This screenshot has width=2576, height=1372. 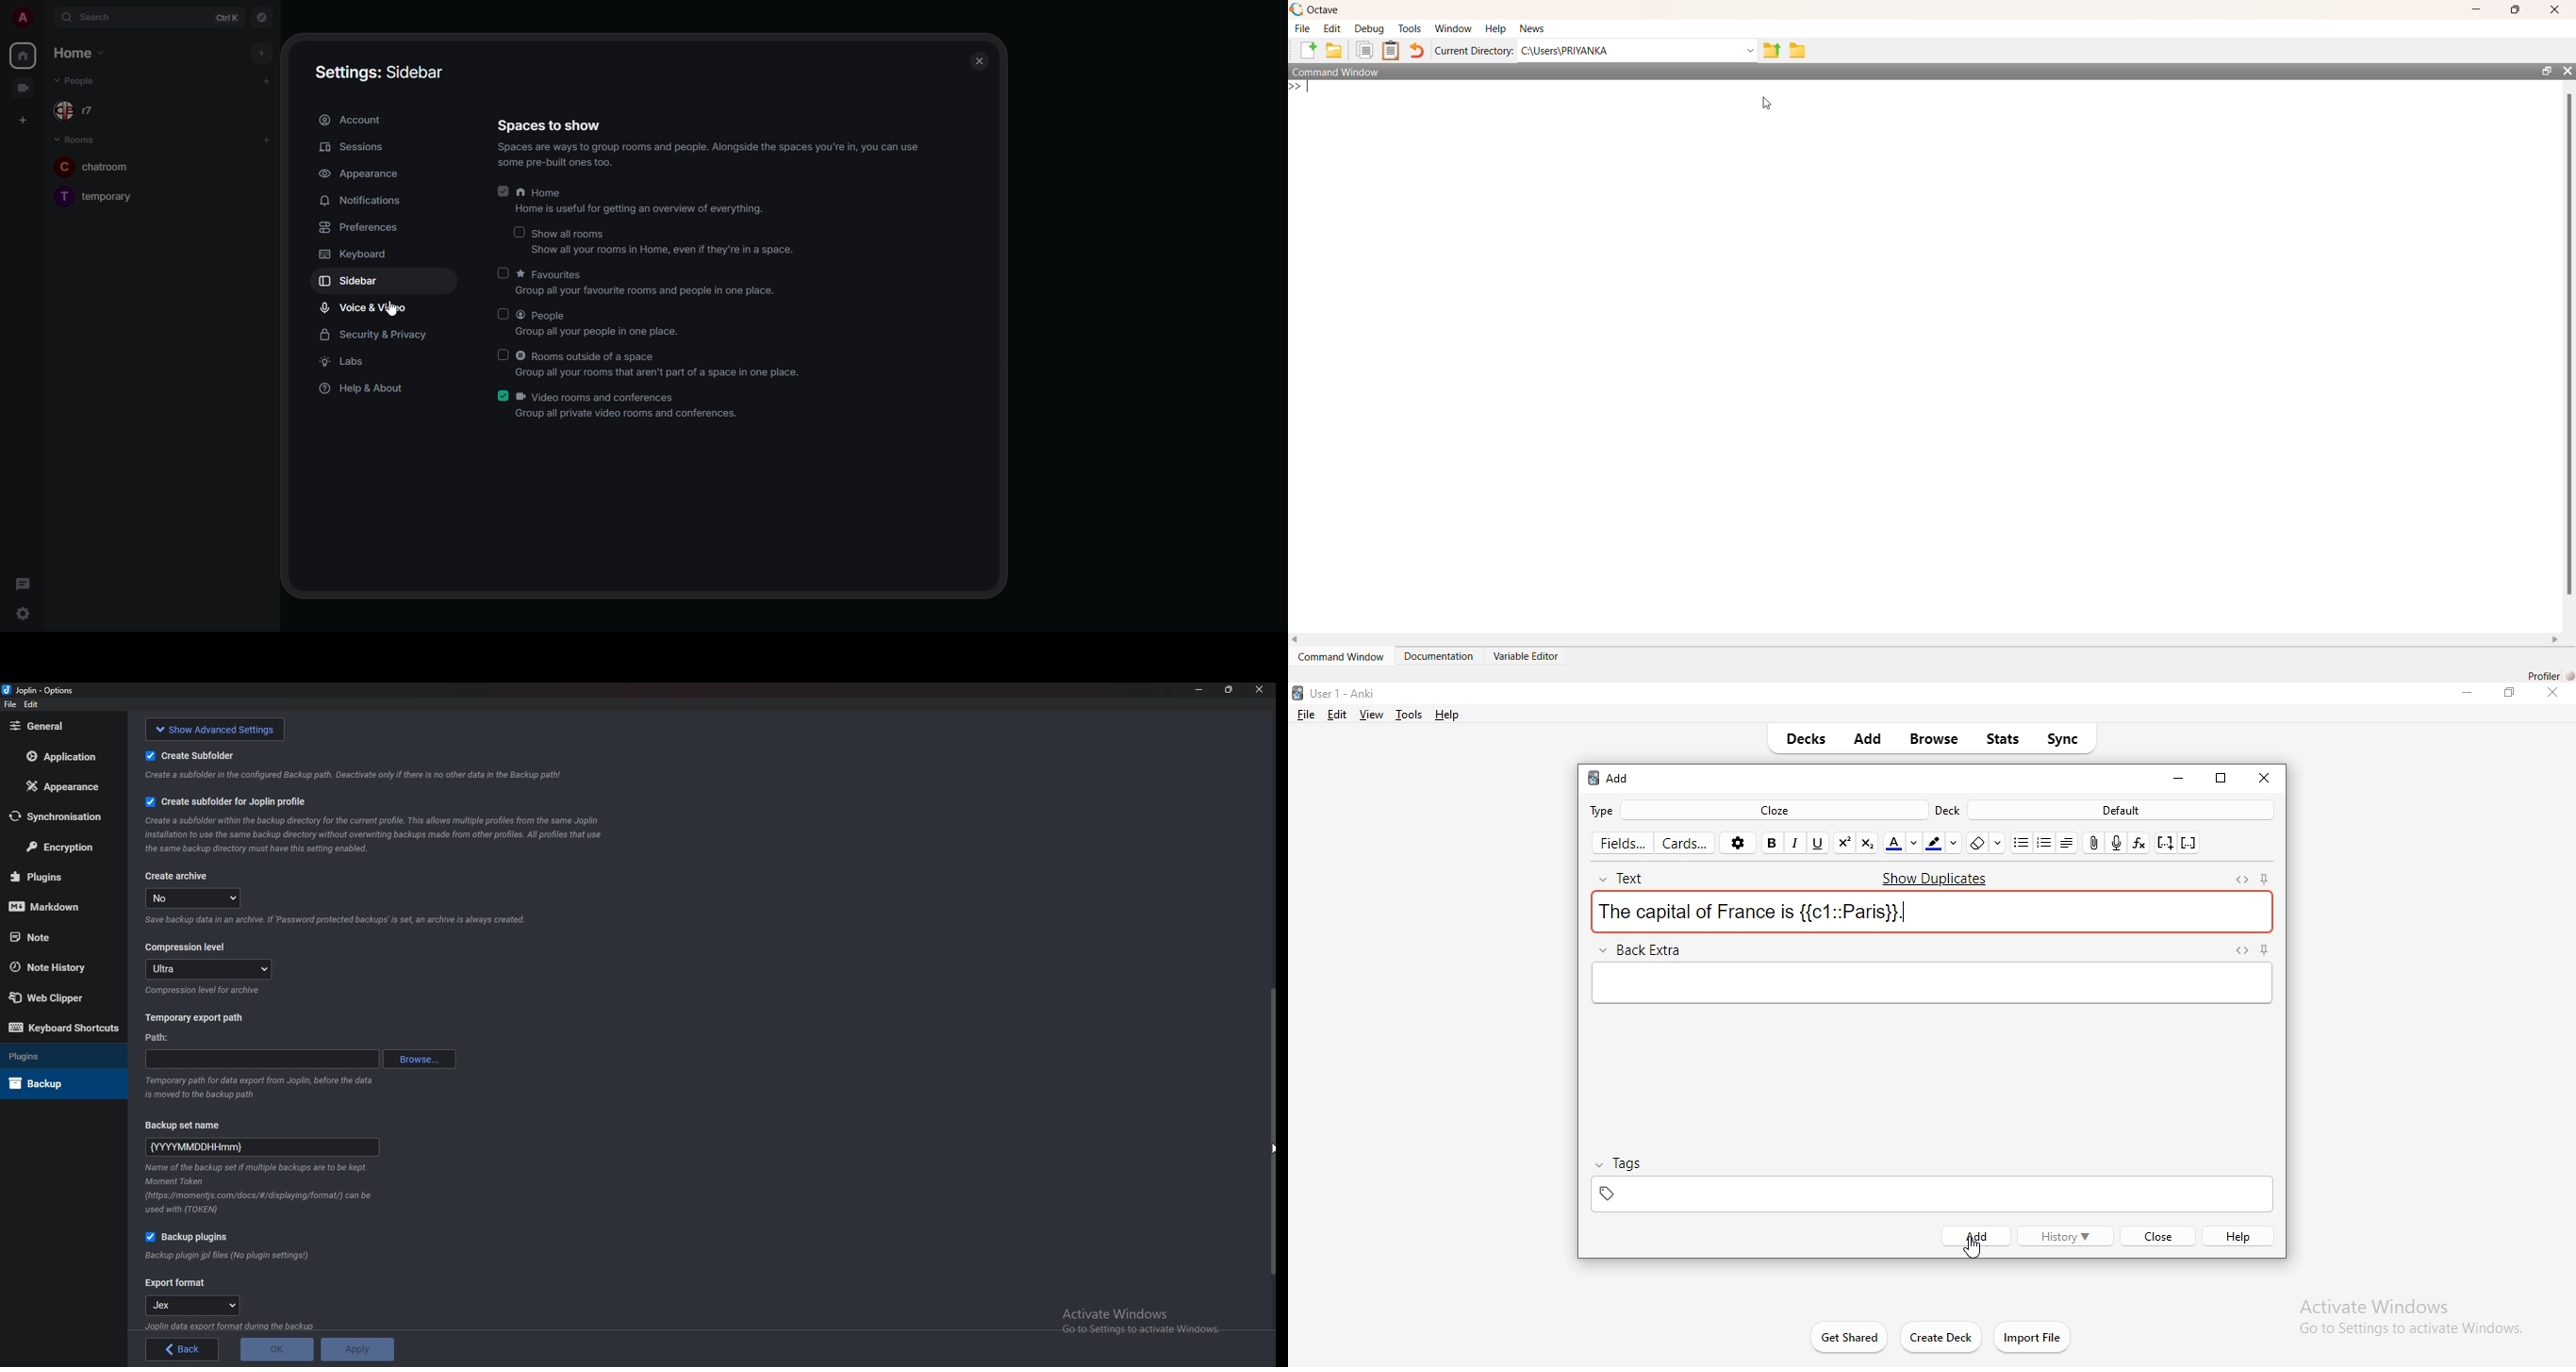 I want to click on command window, so click(x=1339, y=659).